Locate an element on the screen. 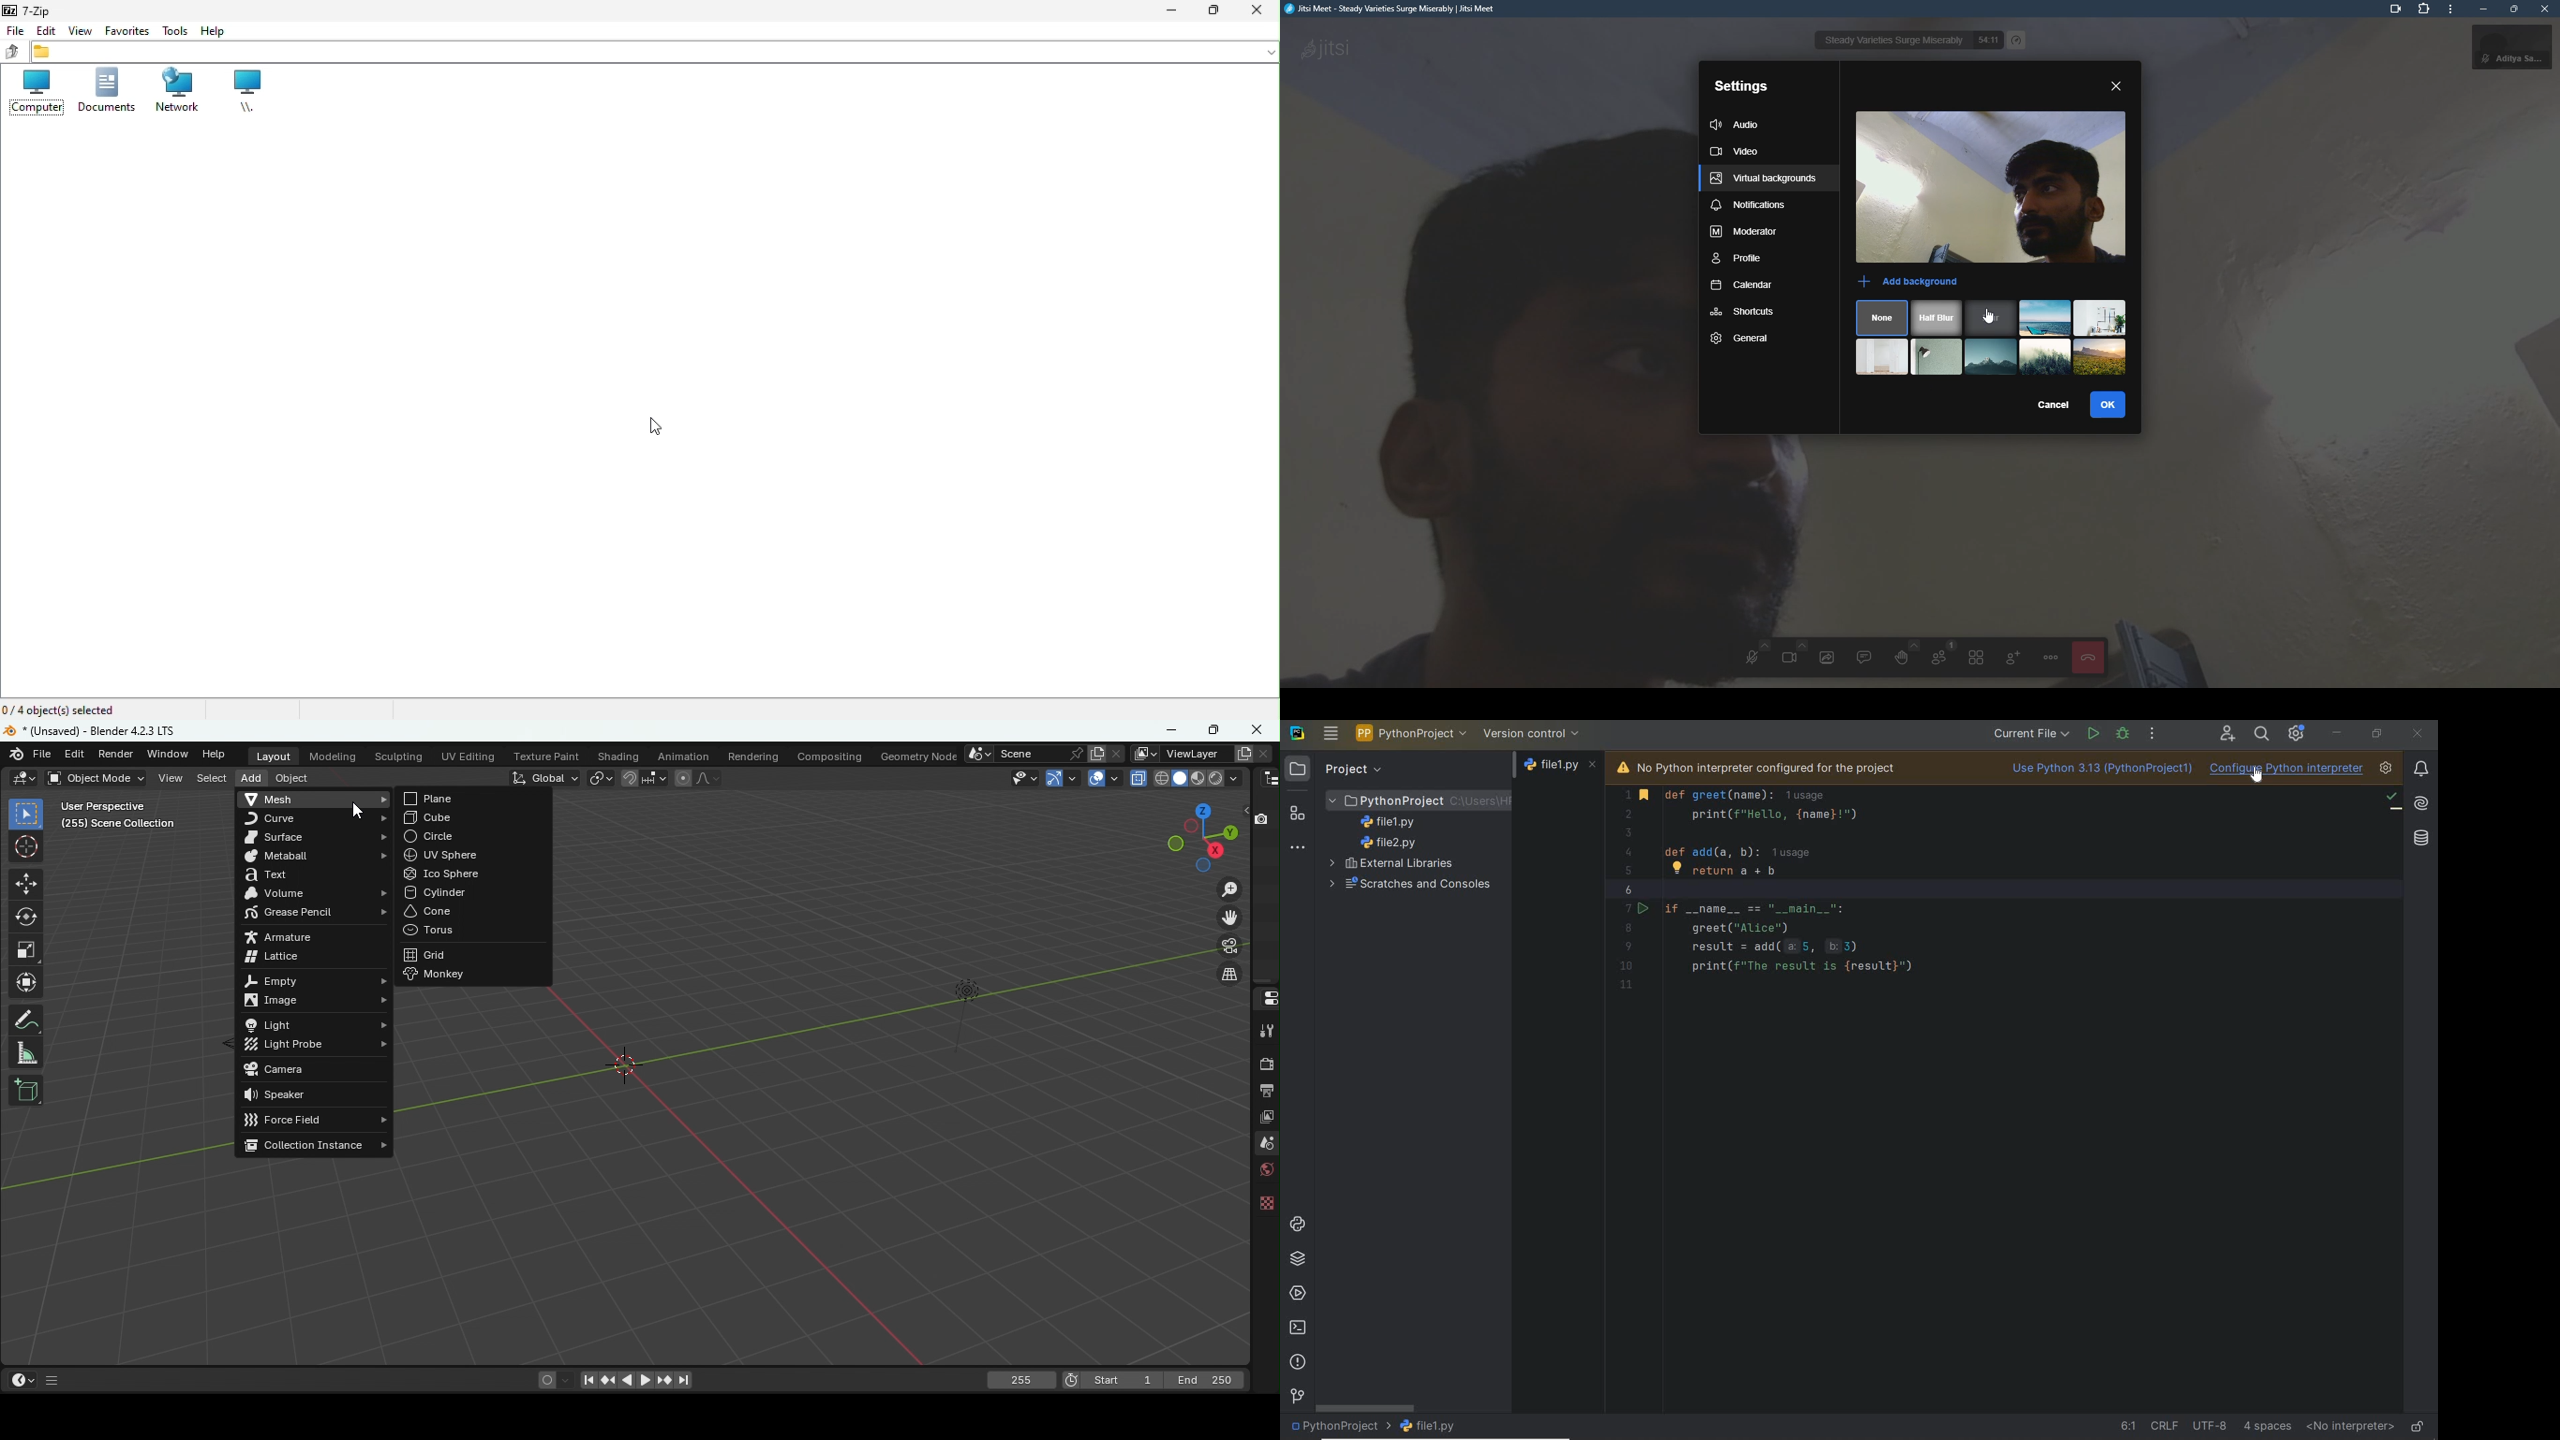 This screenshot has width=2576, height=1456. Camera is located at coordinates (320, 1070).